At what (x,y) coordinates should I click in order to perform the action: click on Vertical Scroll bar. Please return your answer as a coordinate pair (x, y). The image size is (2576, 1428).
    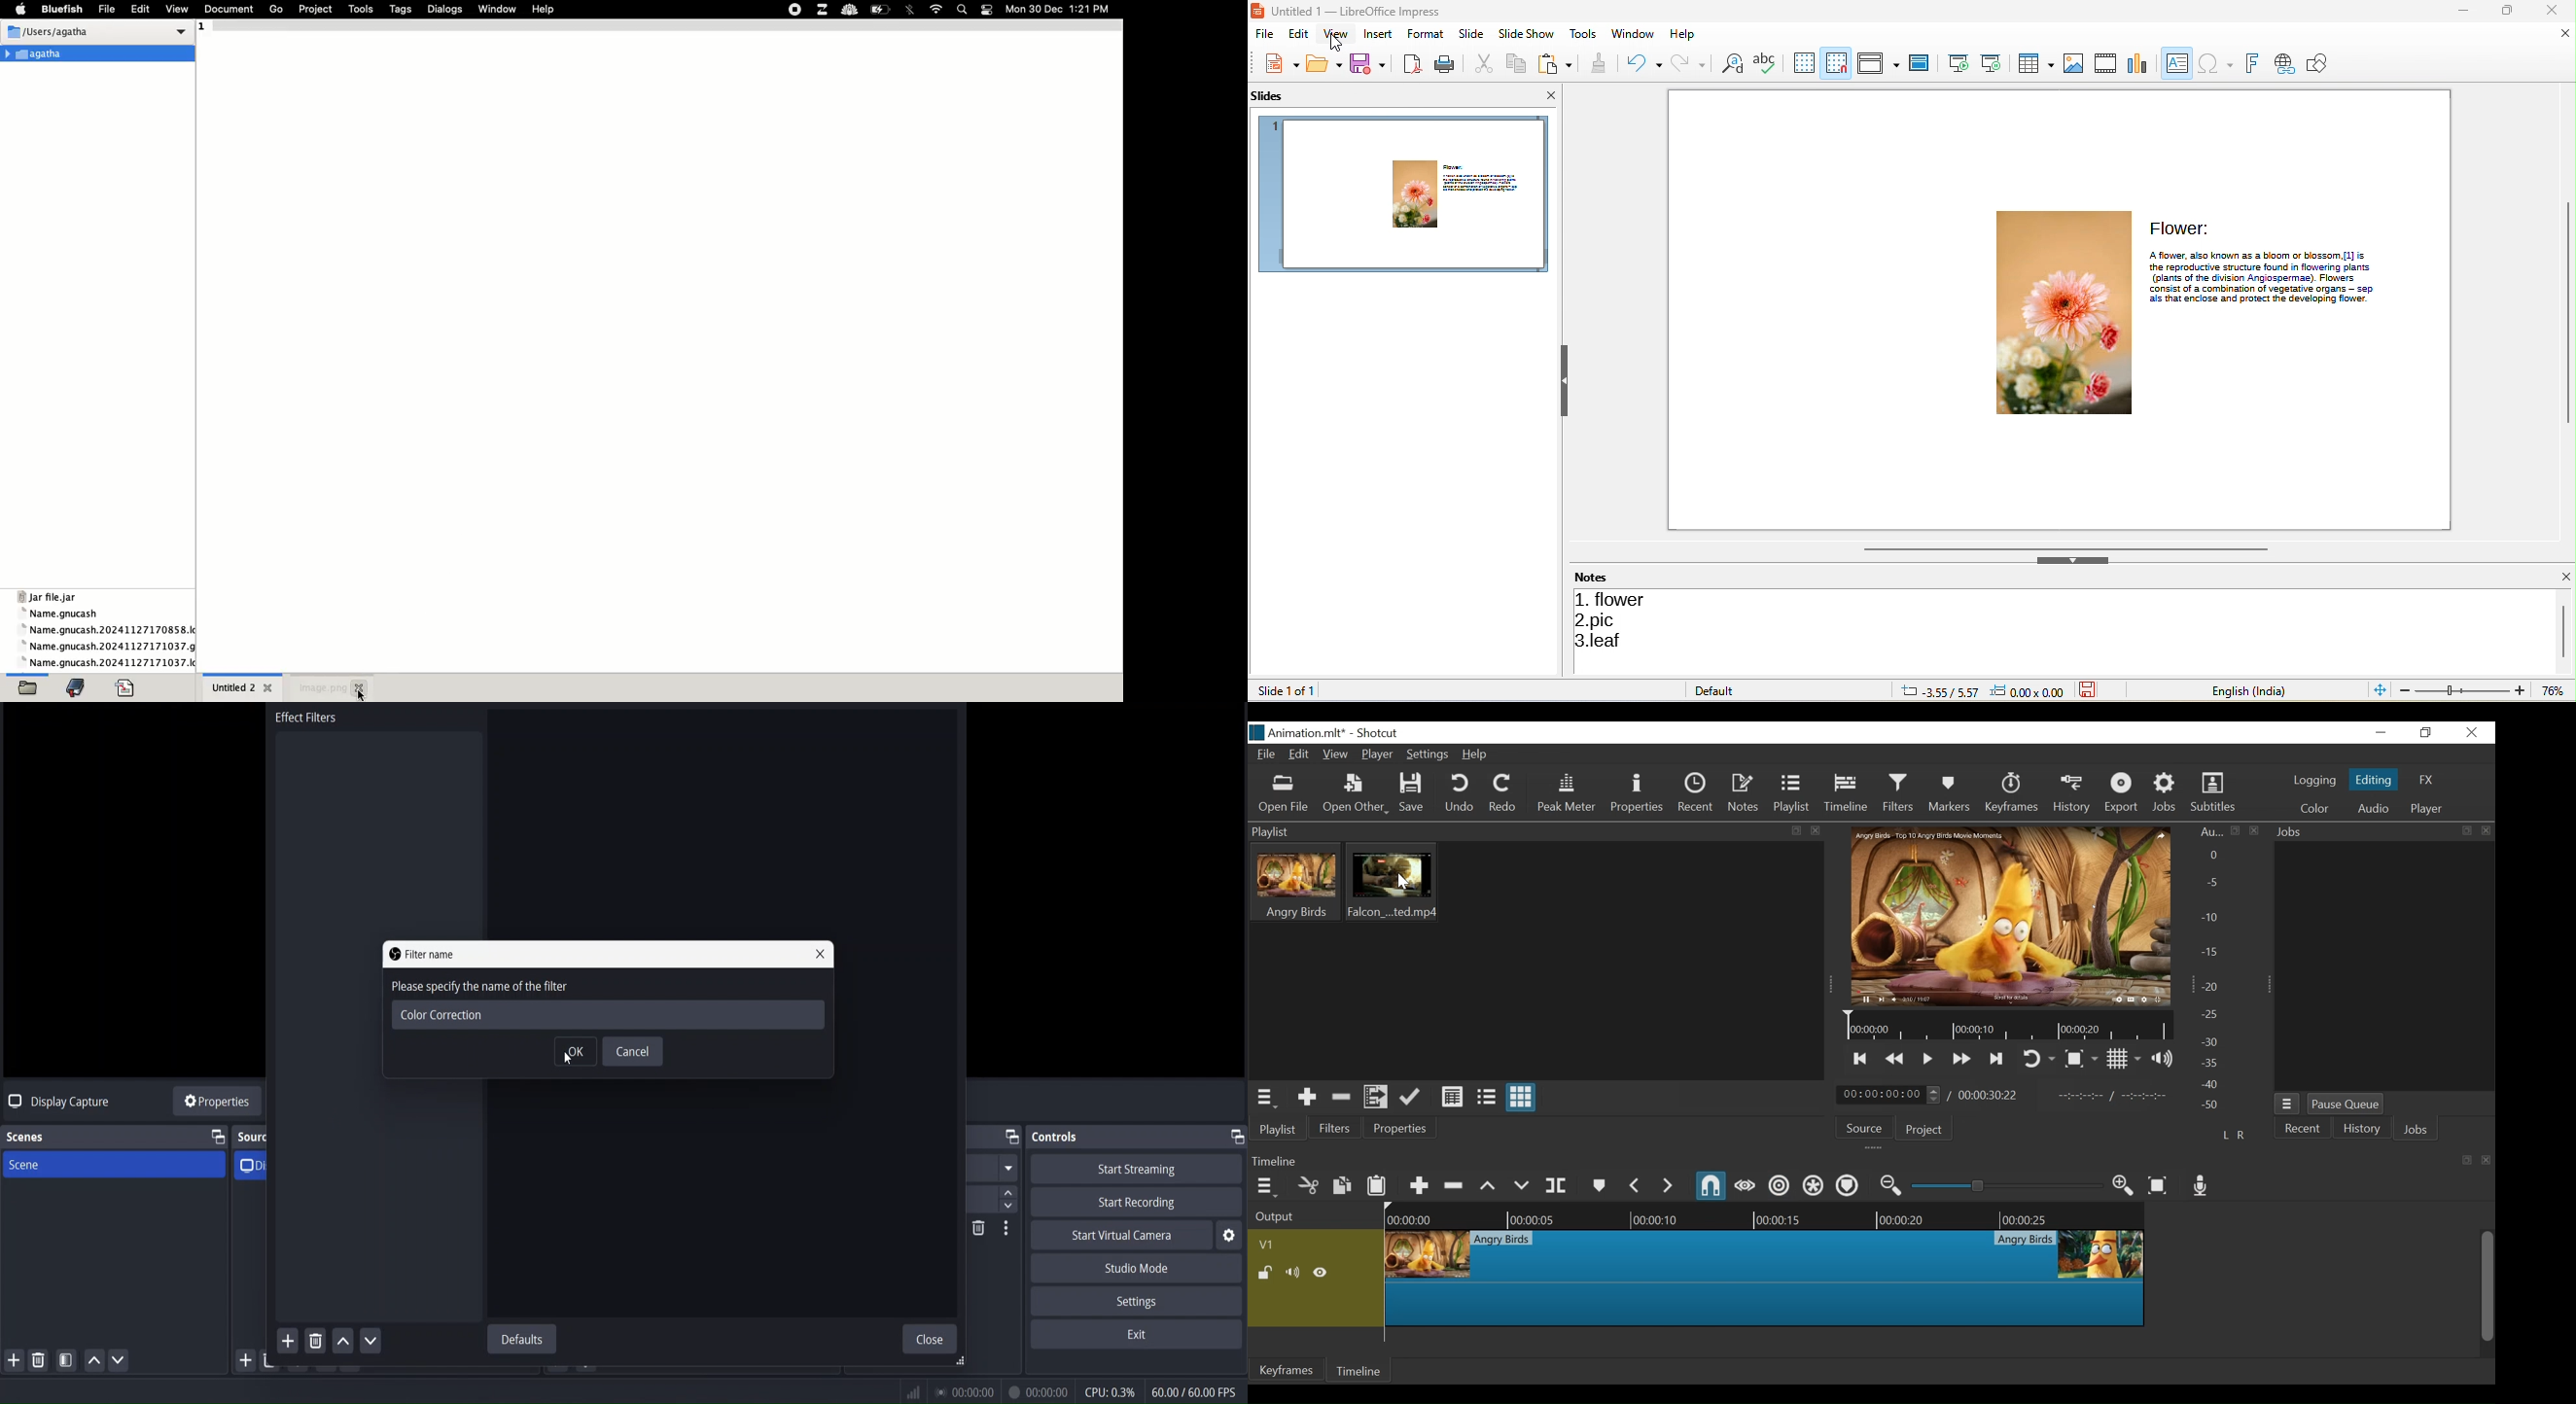
    Looking at the image, I should click on (2488, 1287).